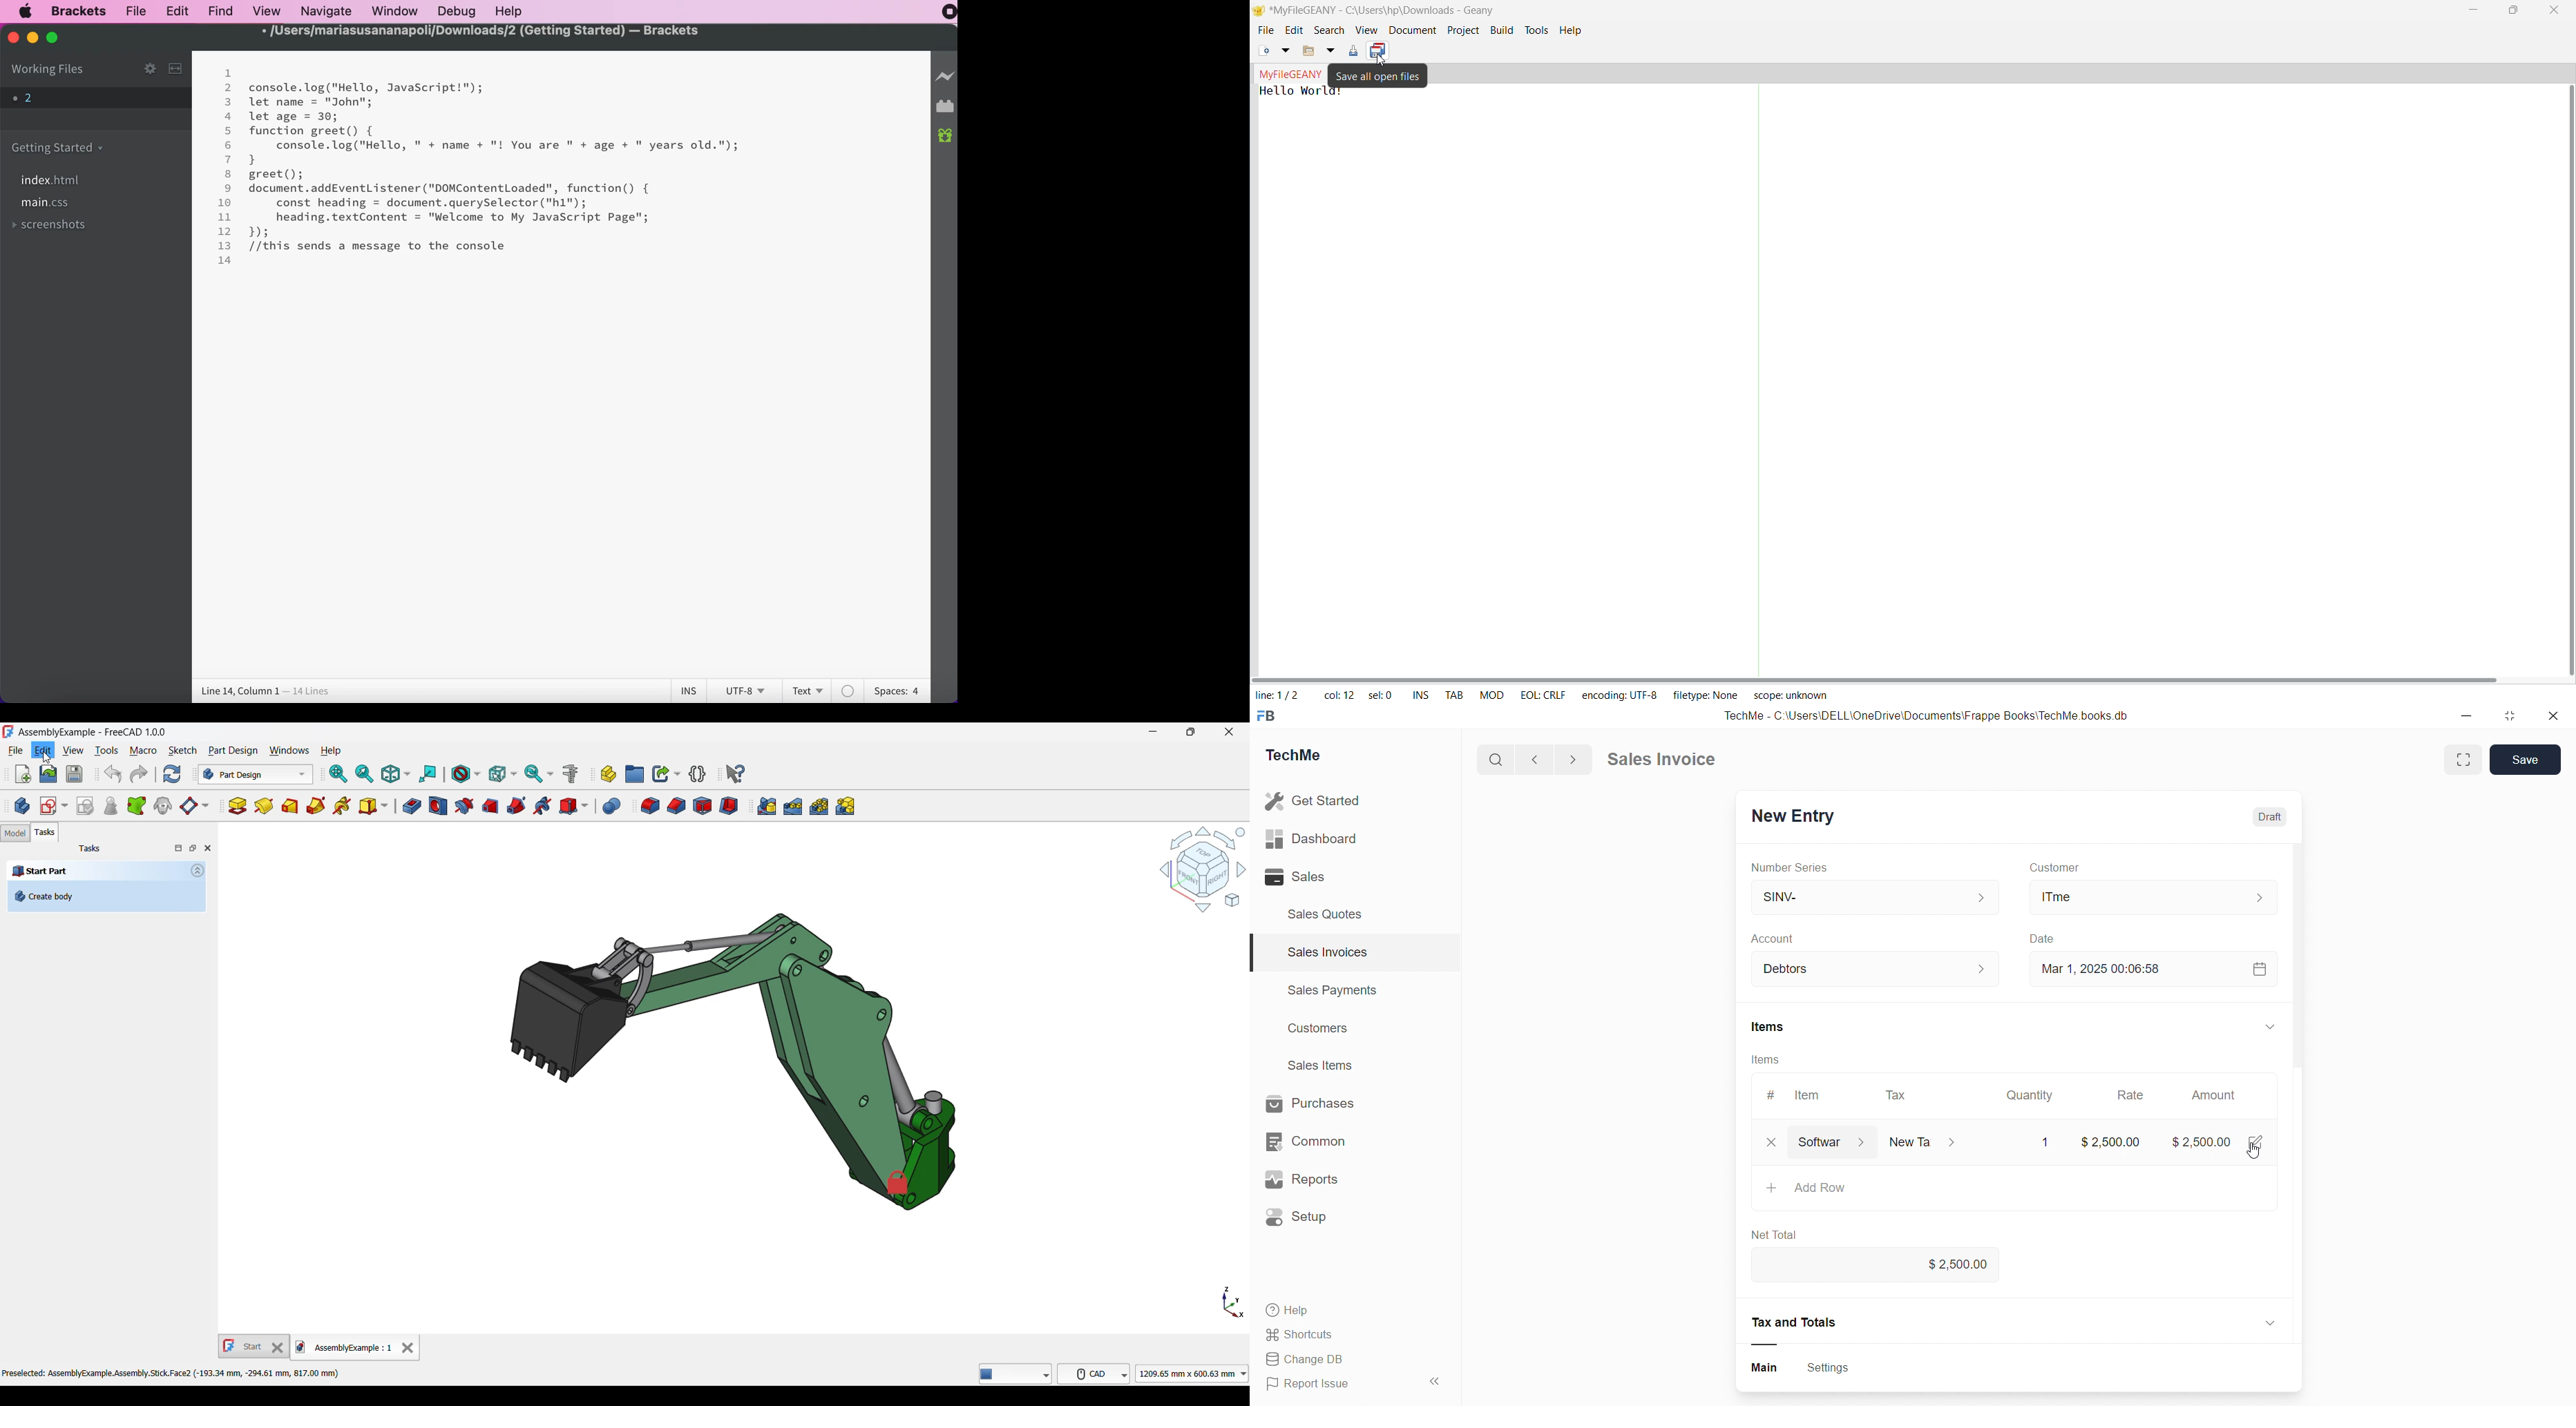 The height and width of the screenshot is (1428, 2576). What do you see at coordinates (1411, 31) in the screenshot?
I see `Document` at bounding box center [1411, 31].